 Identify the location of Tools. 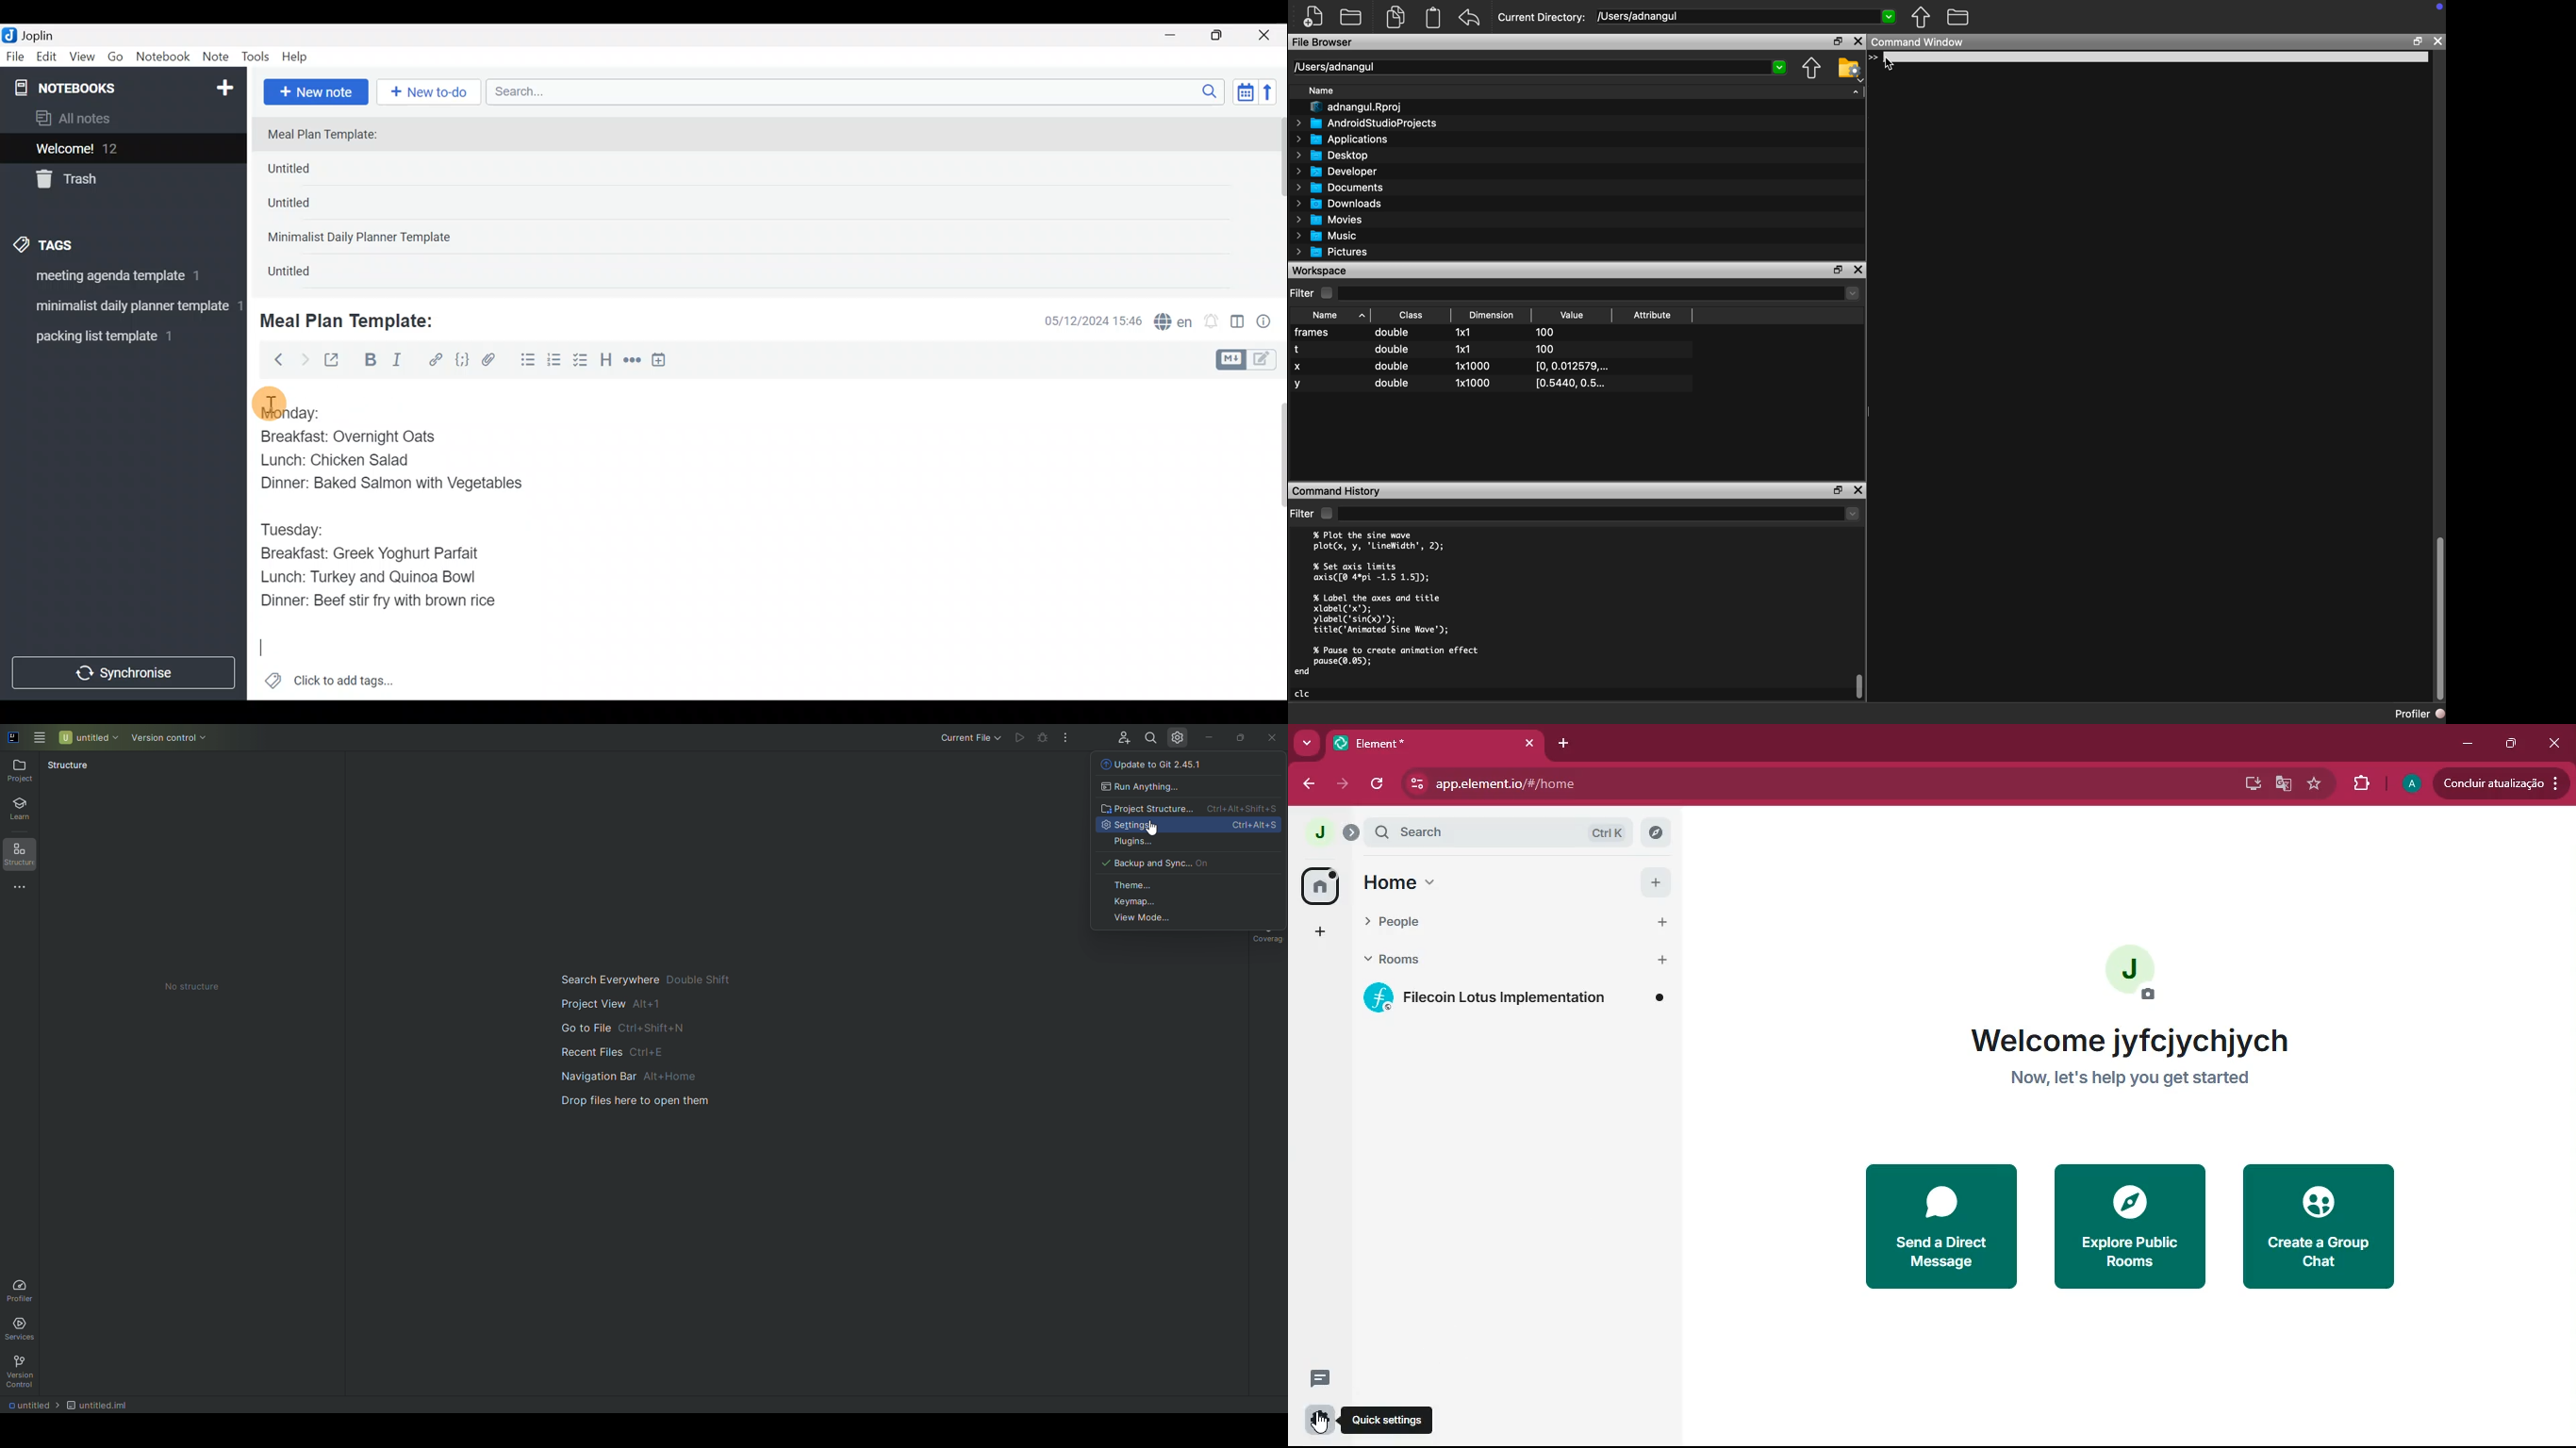
(256, 58).